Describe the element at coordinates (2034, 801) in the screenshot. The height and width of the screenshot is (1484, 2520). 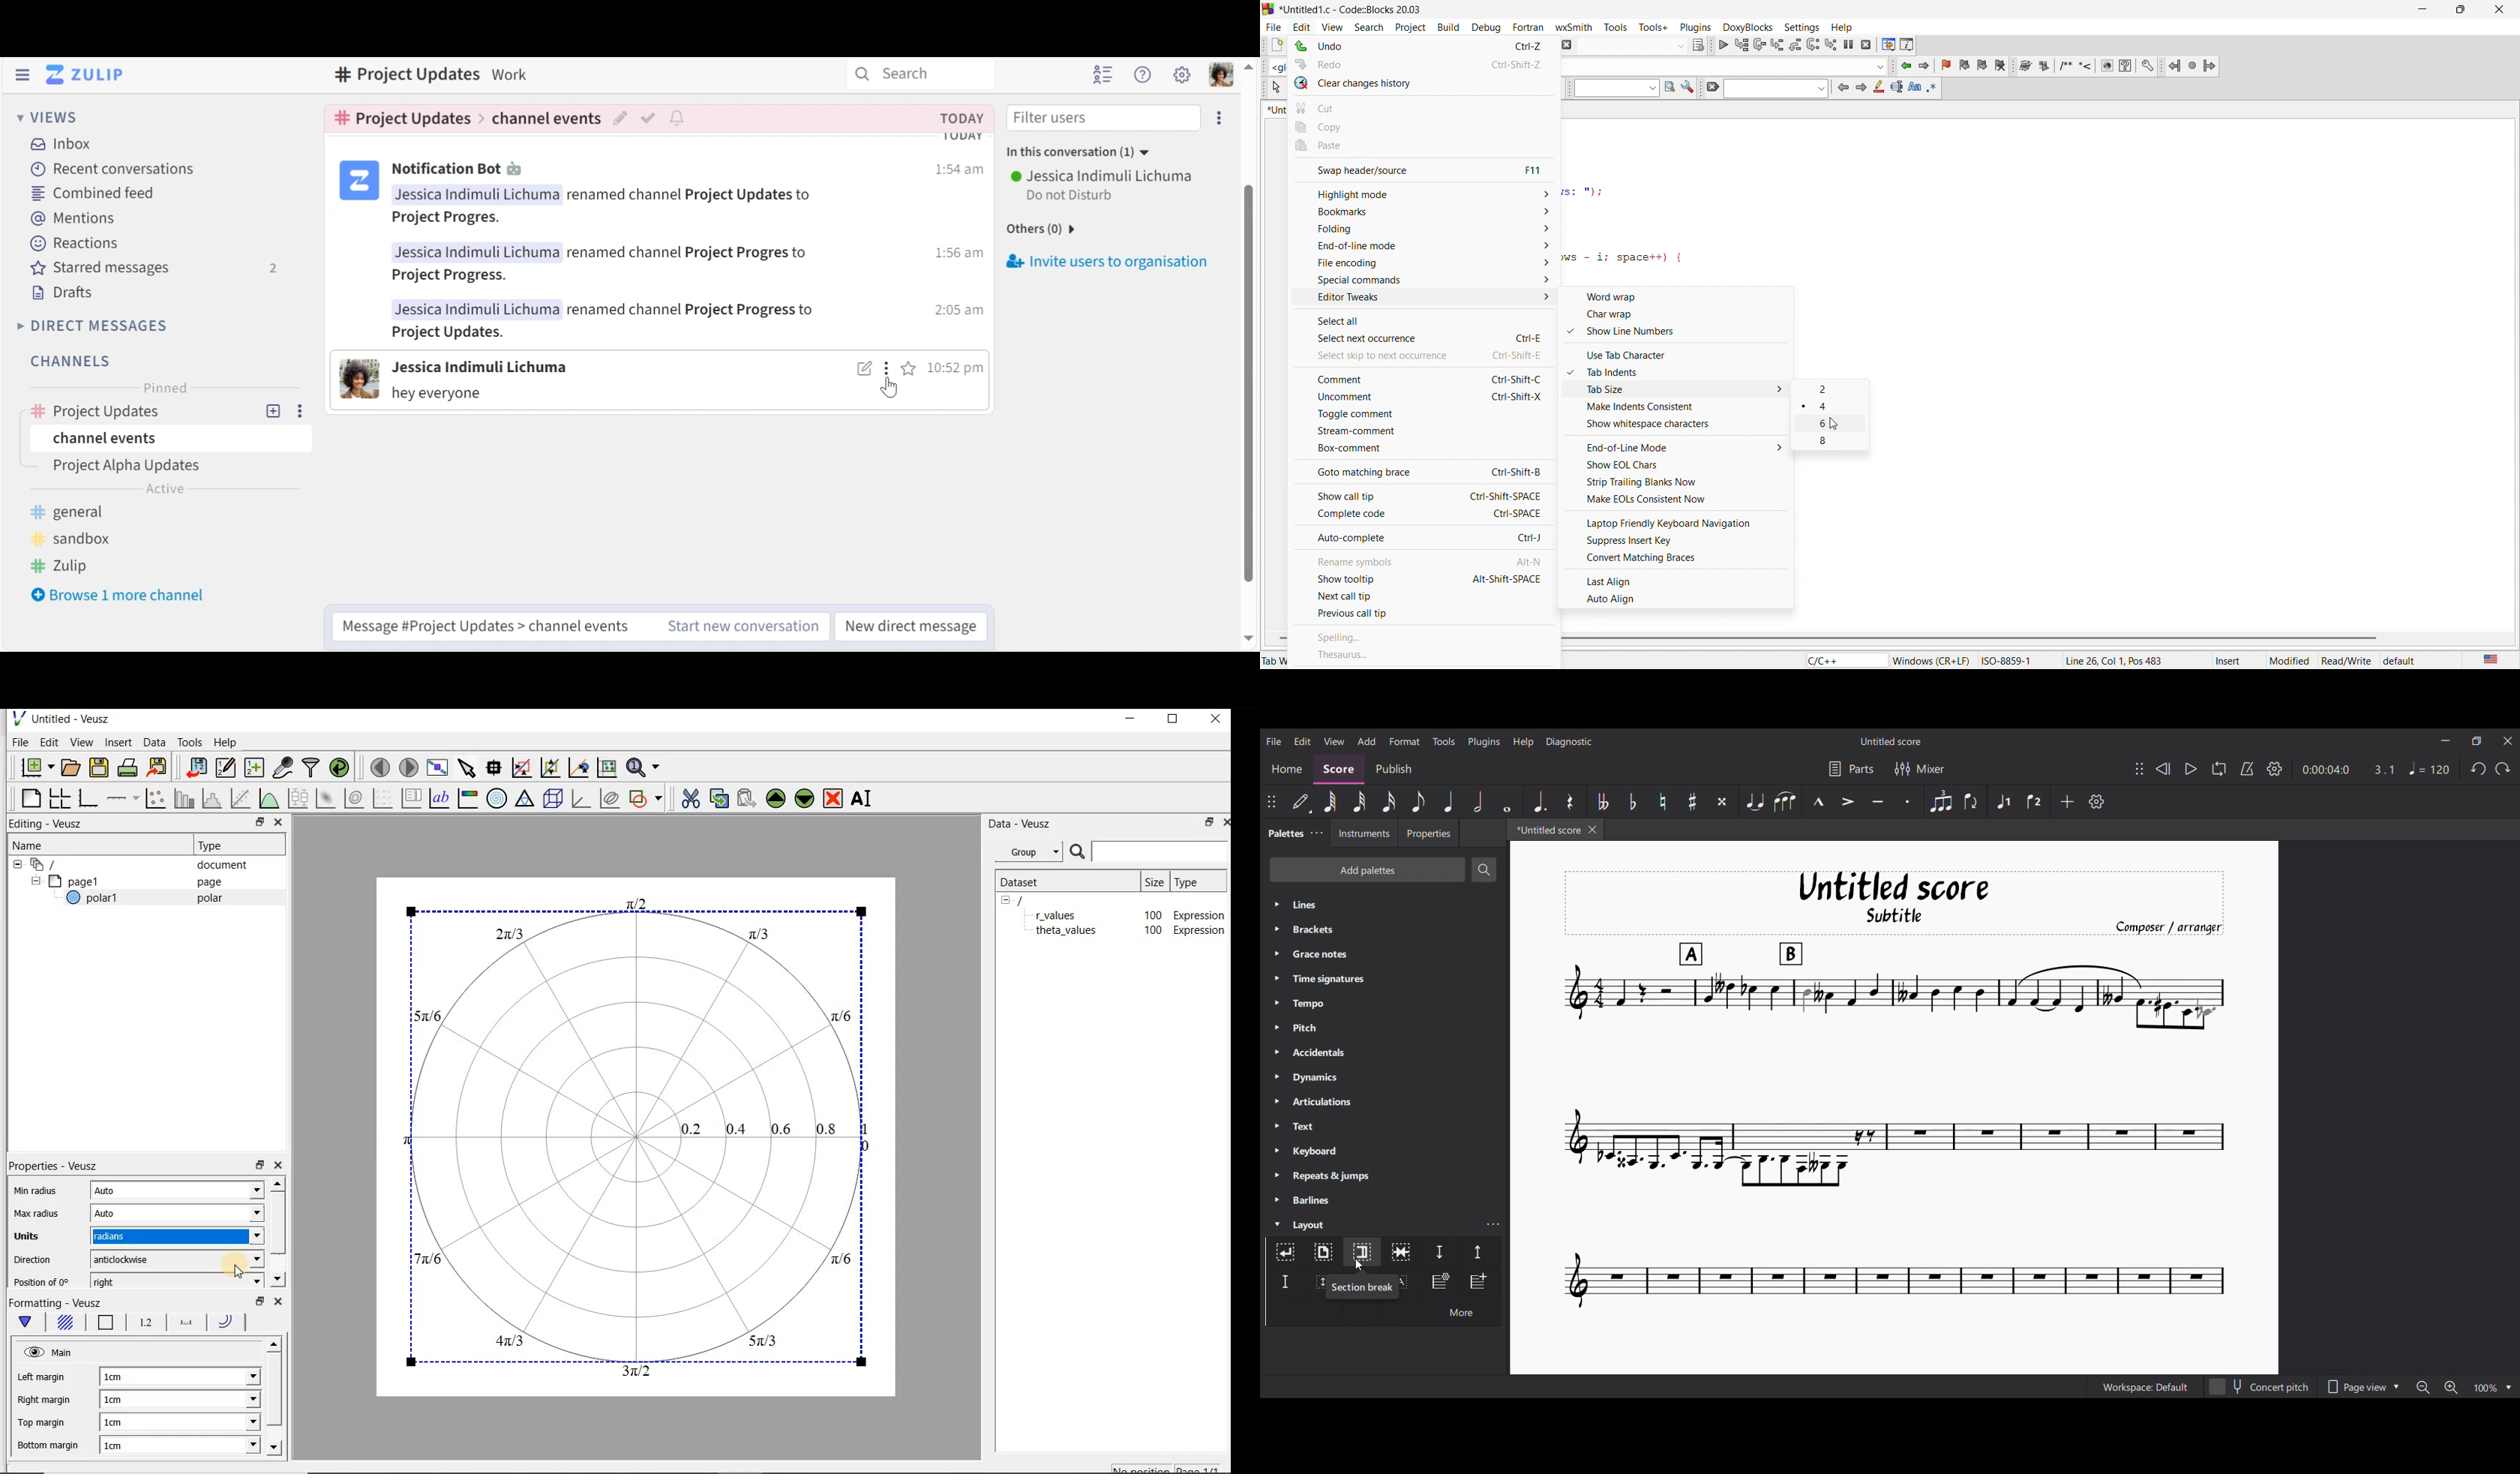
I see `Voice 2` at that location.